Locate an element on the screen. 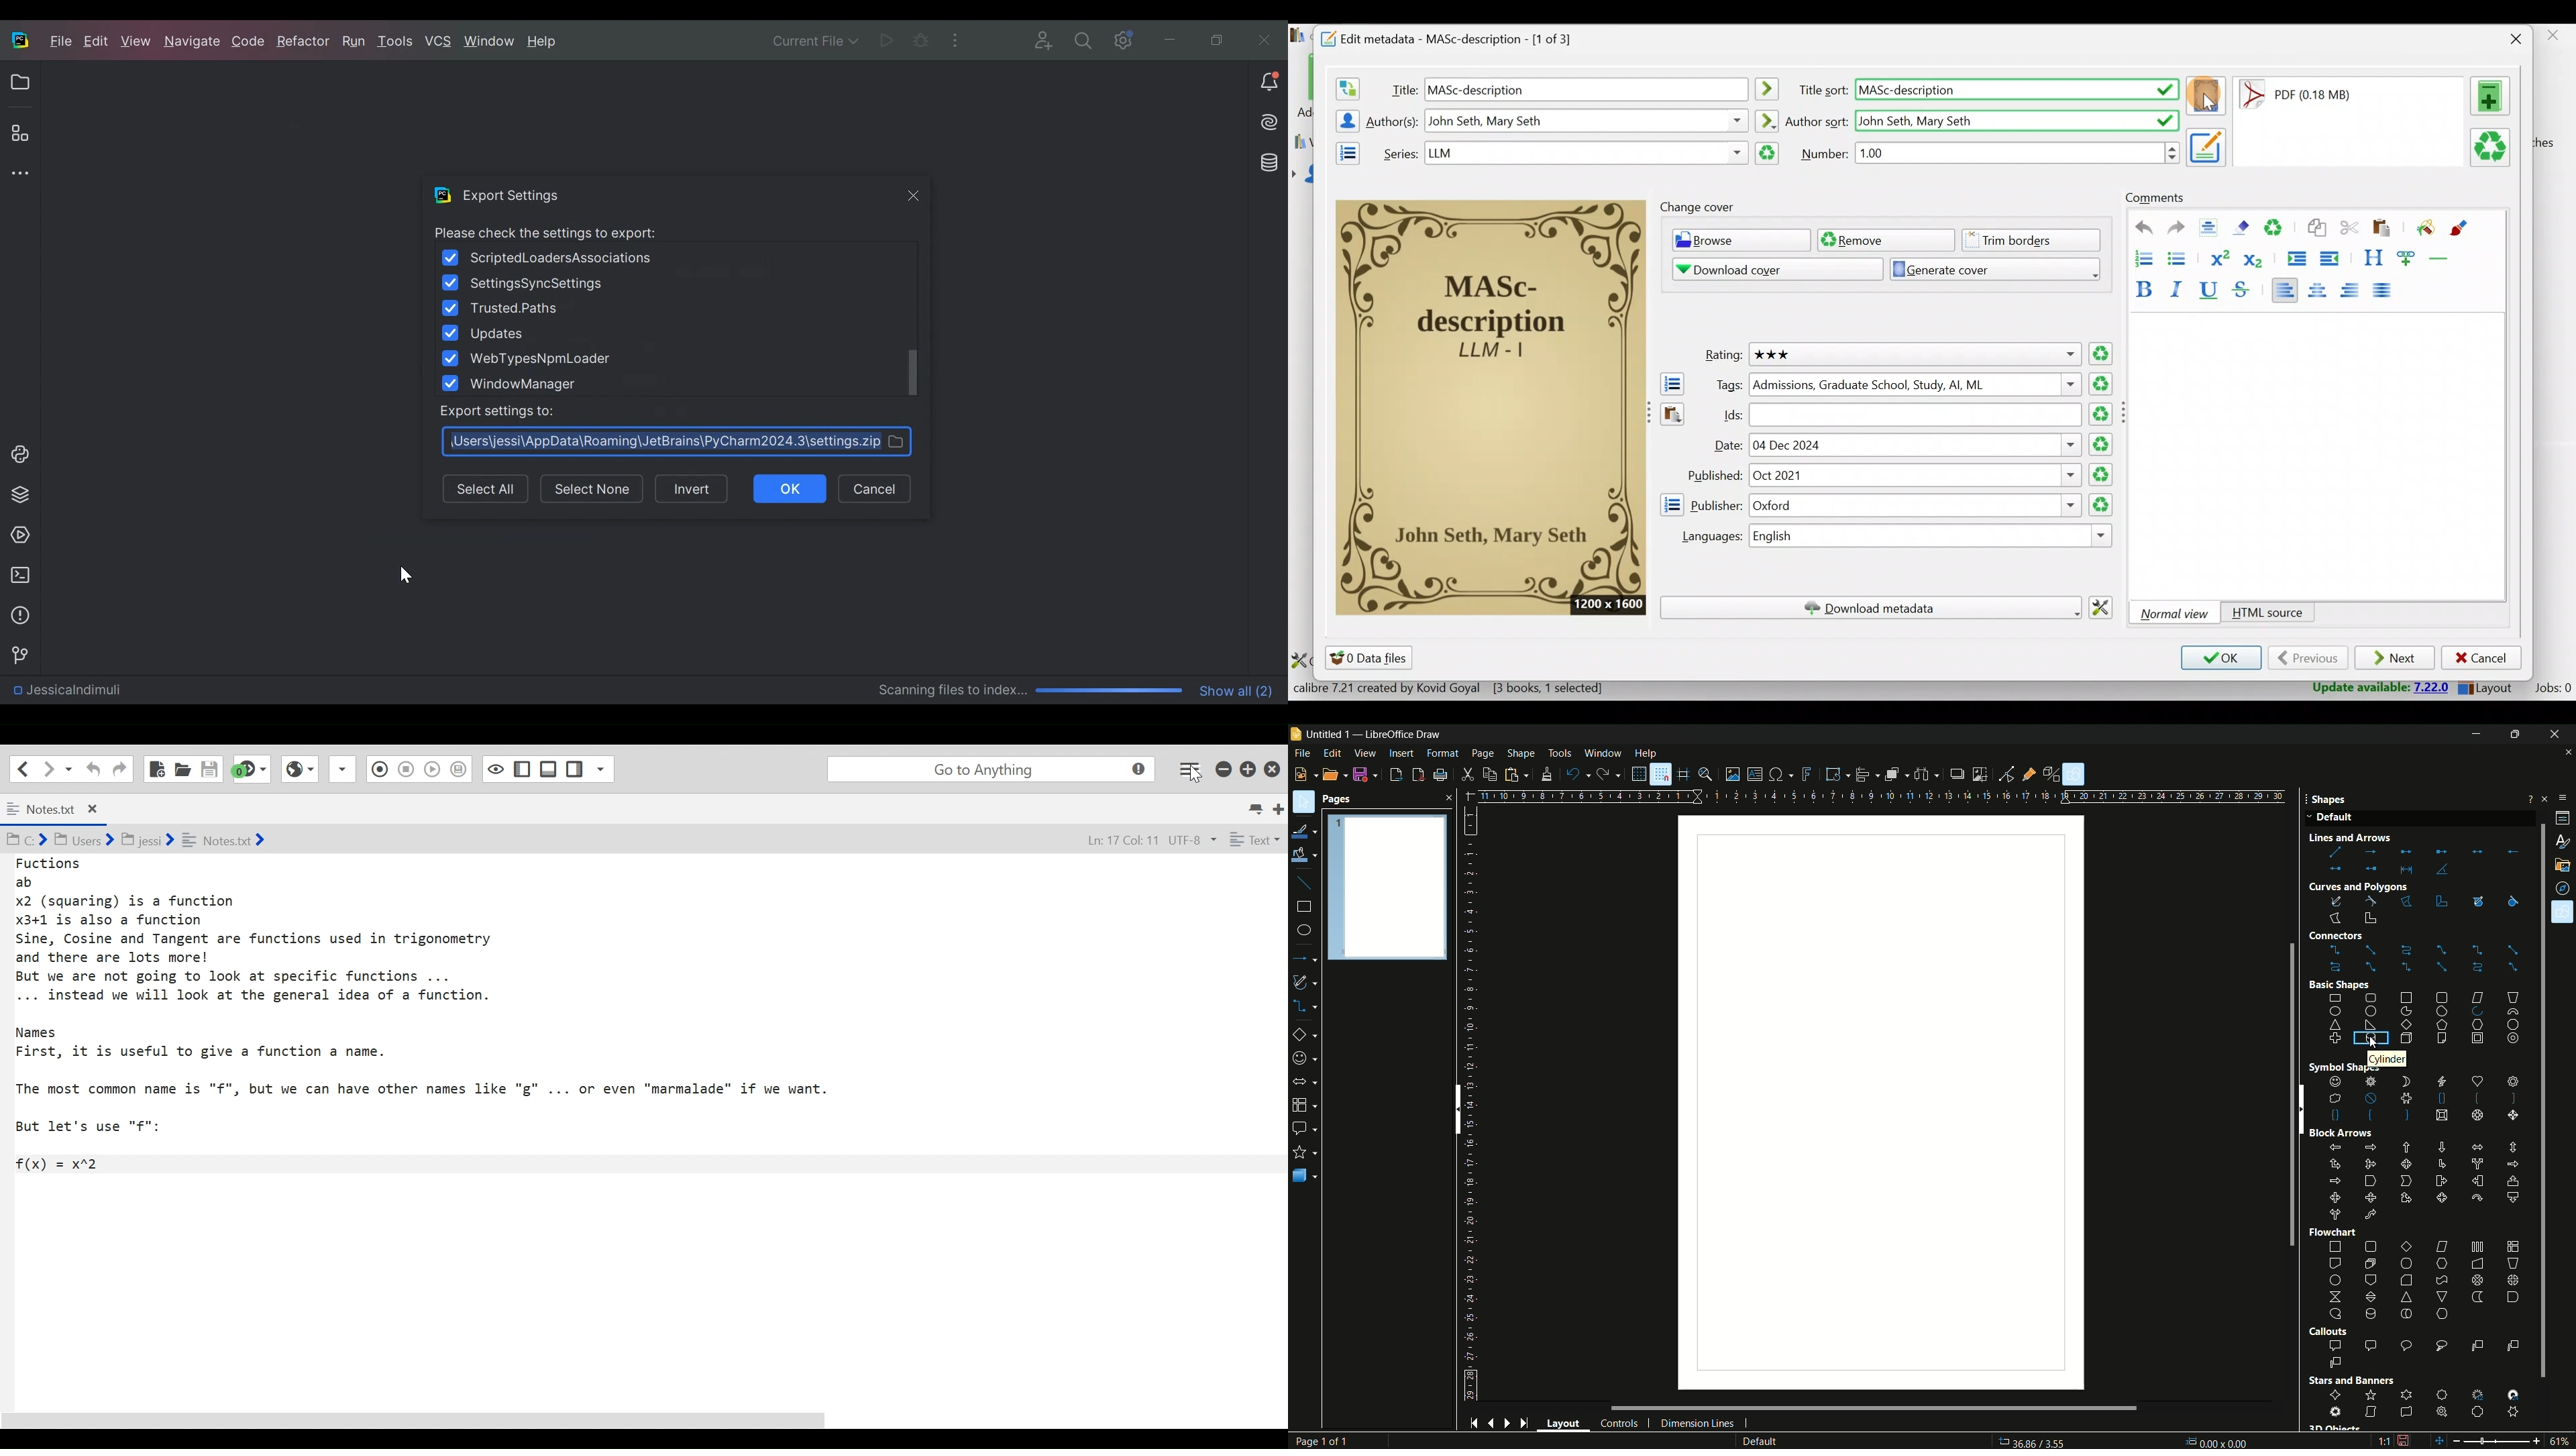  stars and banners is located at coordinates (2428, 1403).